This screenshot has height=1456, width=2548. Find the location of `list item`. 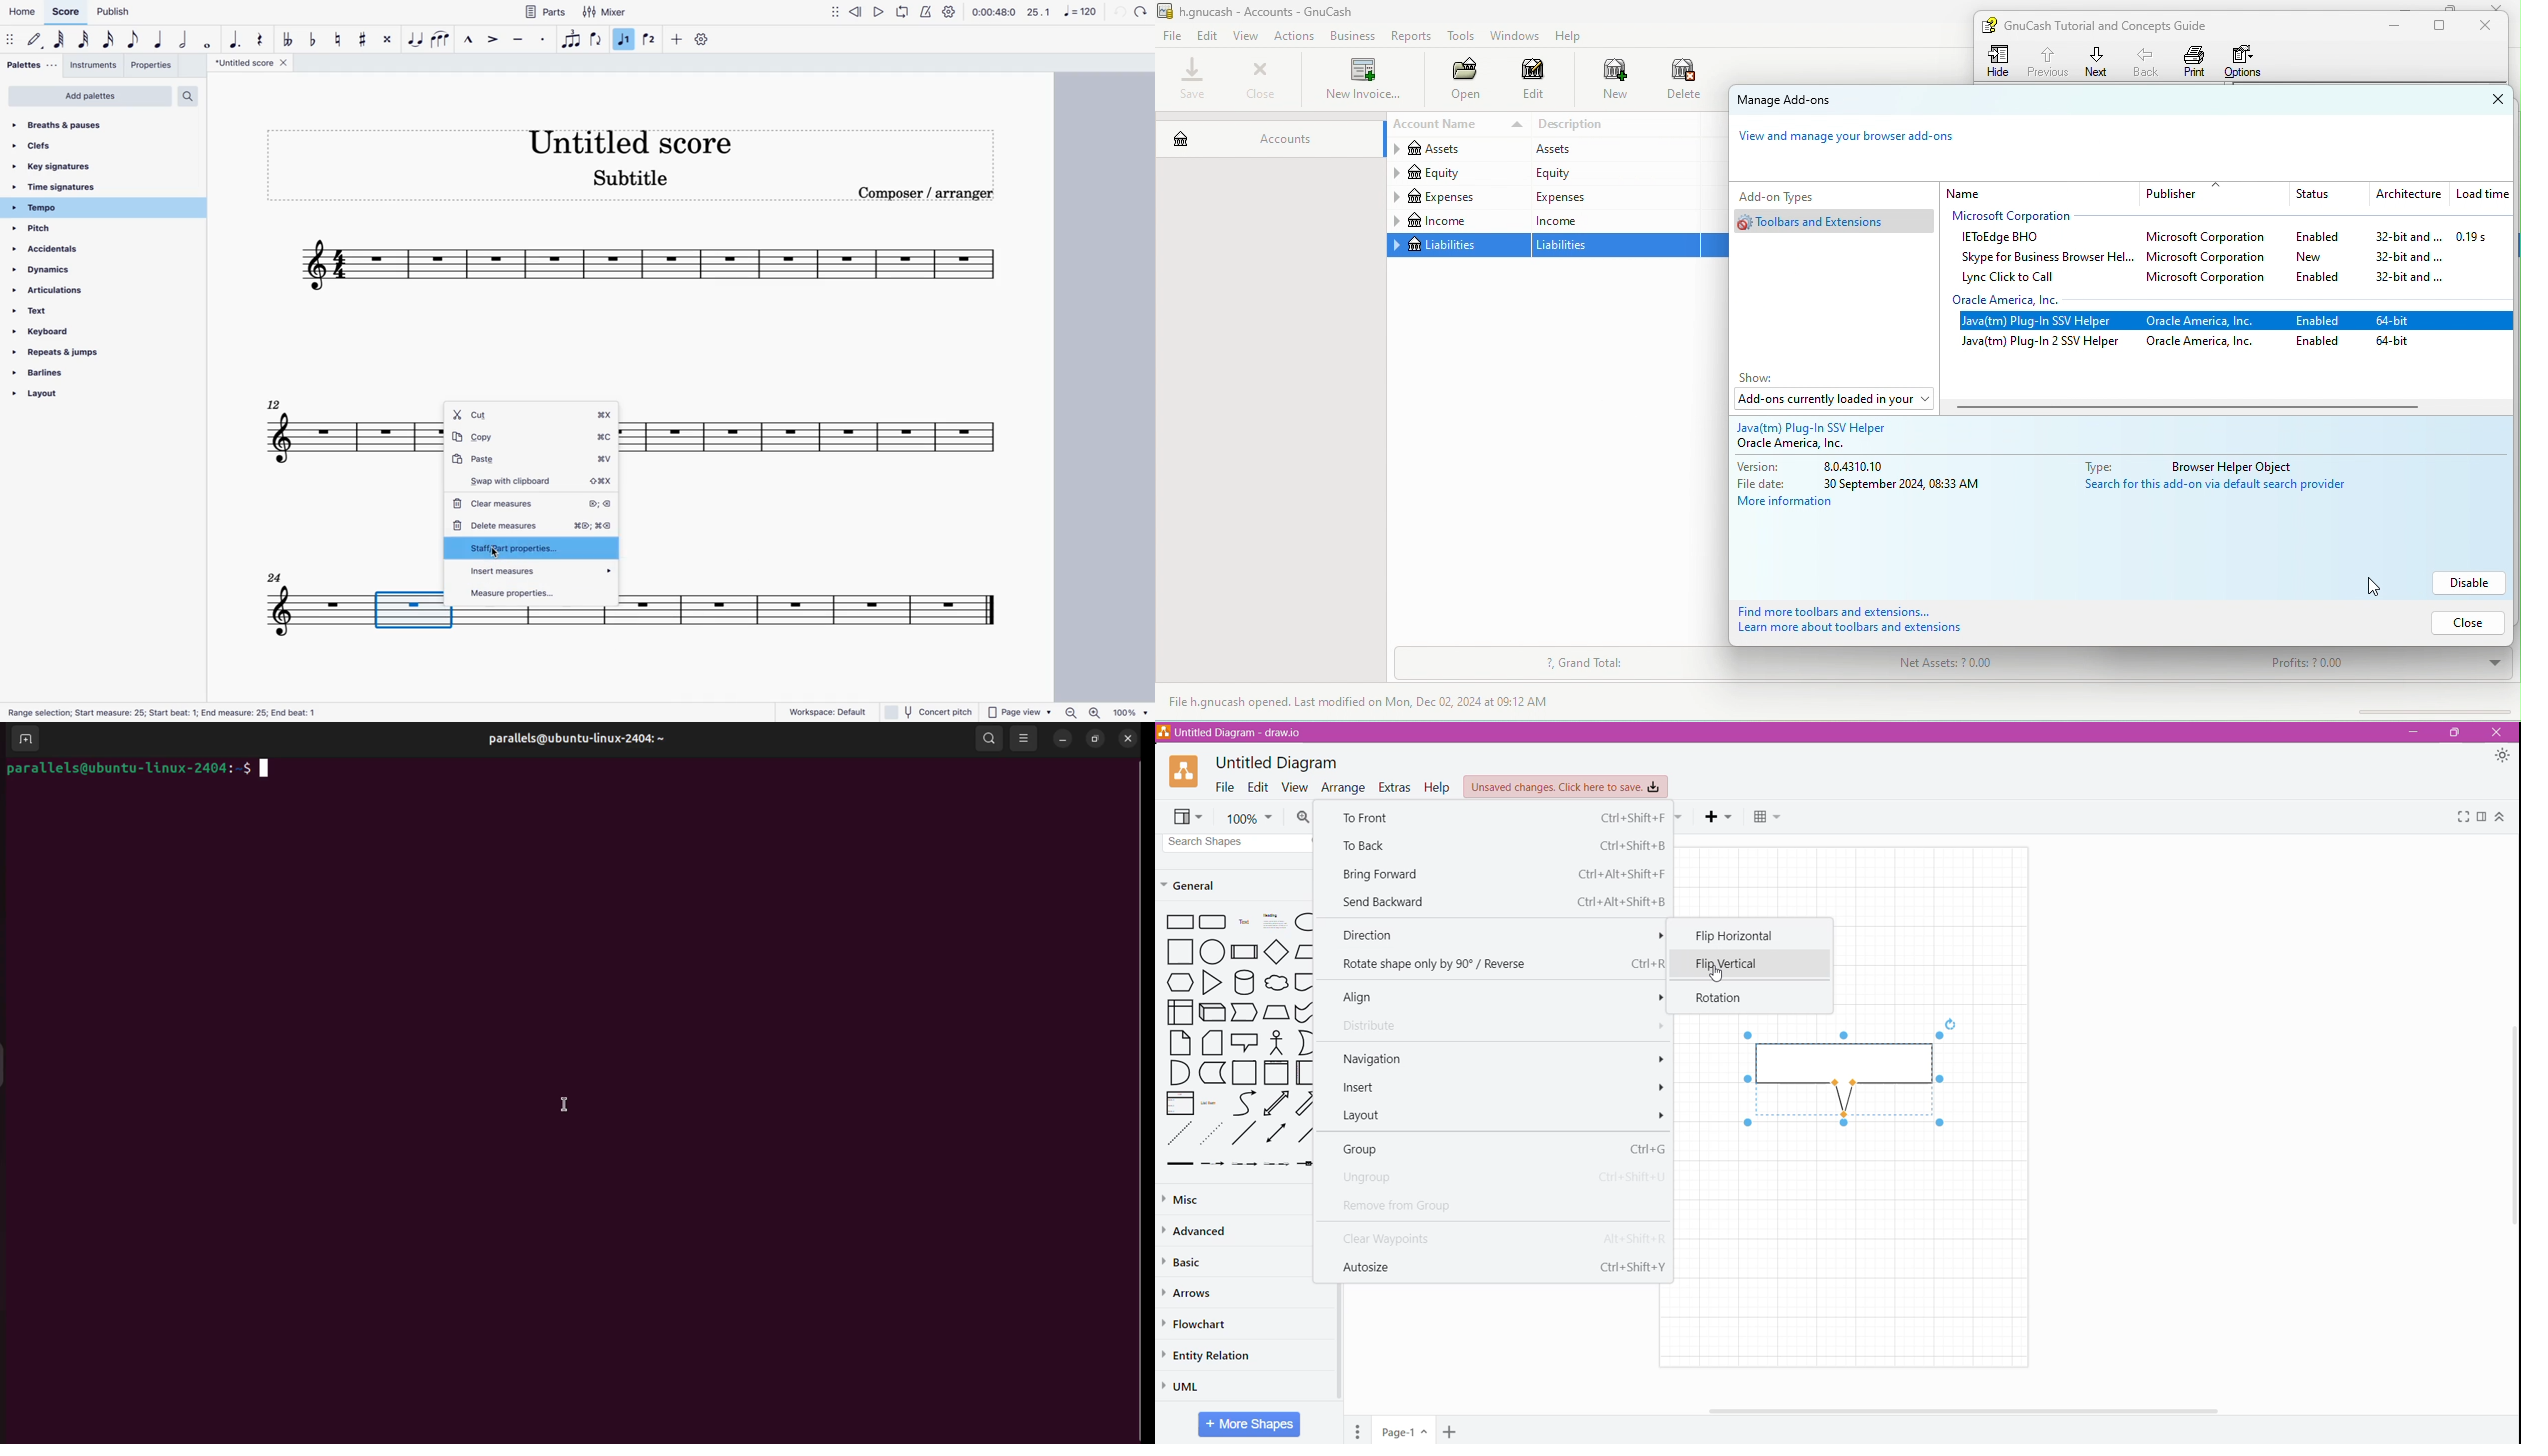

list item is located at coordinates (1212, 1102).